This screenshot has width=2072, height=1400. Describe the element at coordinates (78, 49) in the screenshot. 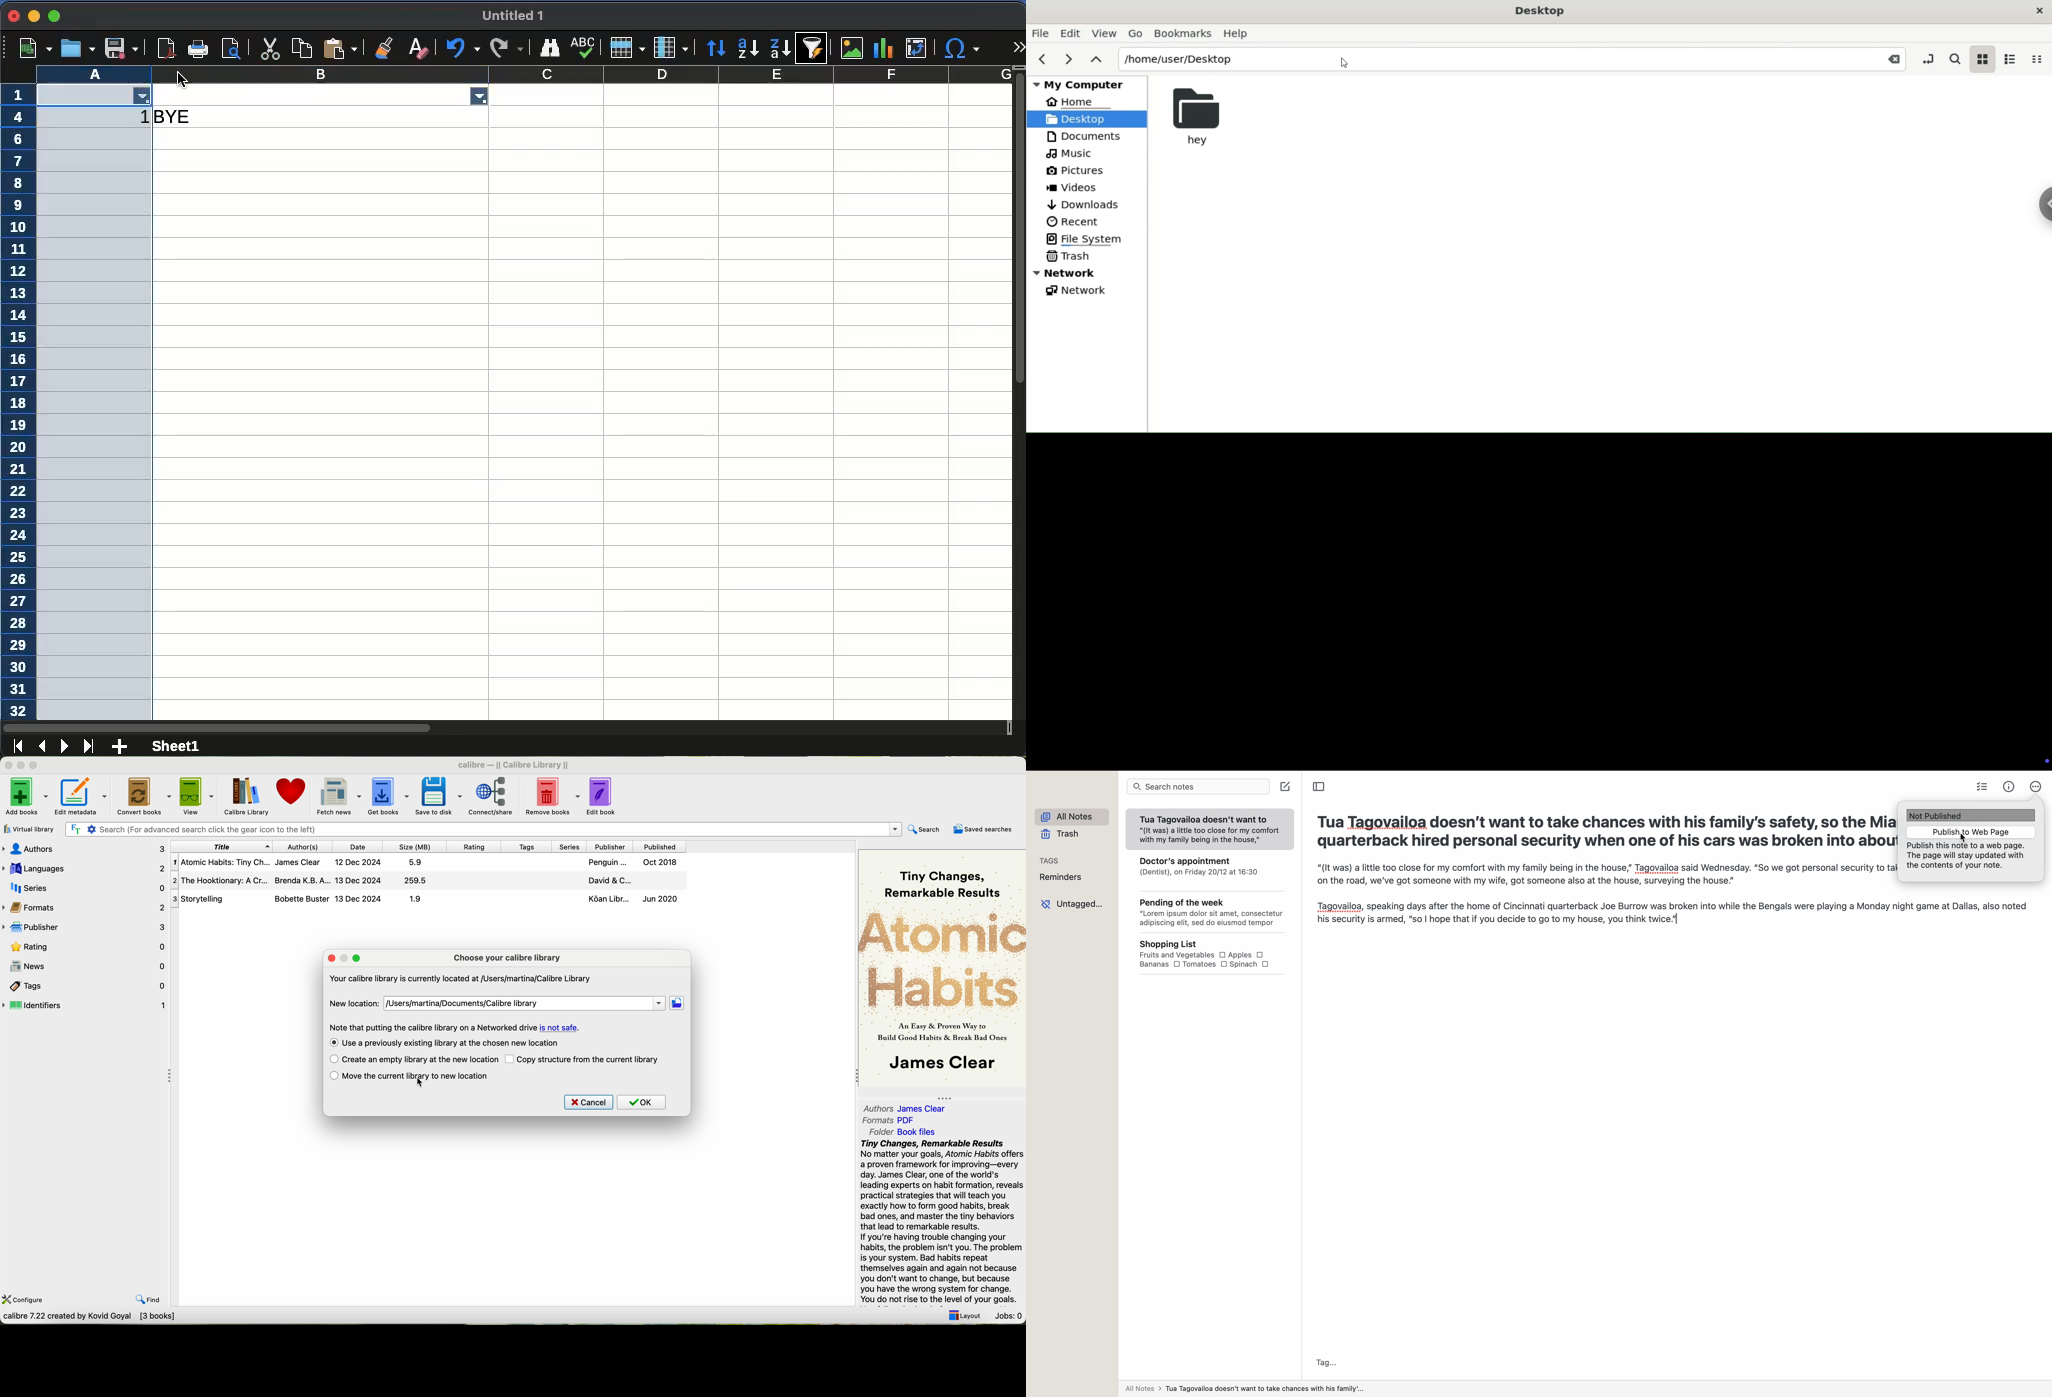

I see `open` at that location.